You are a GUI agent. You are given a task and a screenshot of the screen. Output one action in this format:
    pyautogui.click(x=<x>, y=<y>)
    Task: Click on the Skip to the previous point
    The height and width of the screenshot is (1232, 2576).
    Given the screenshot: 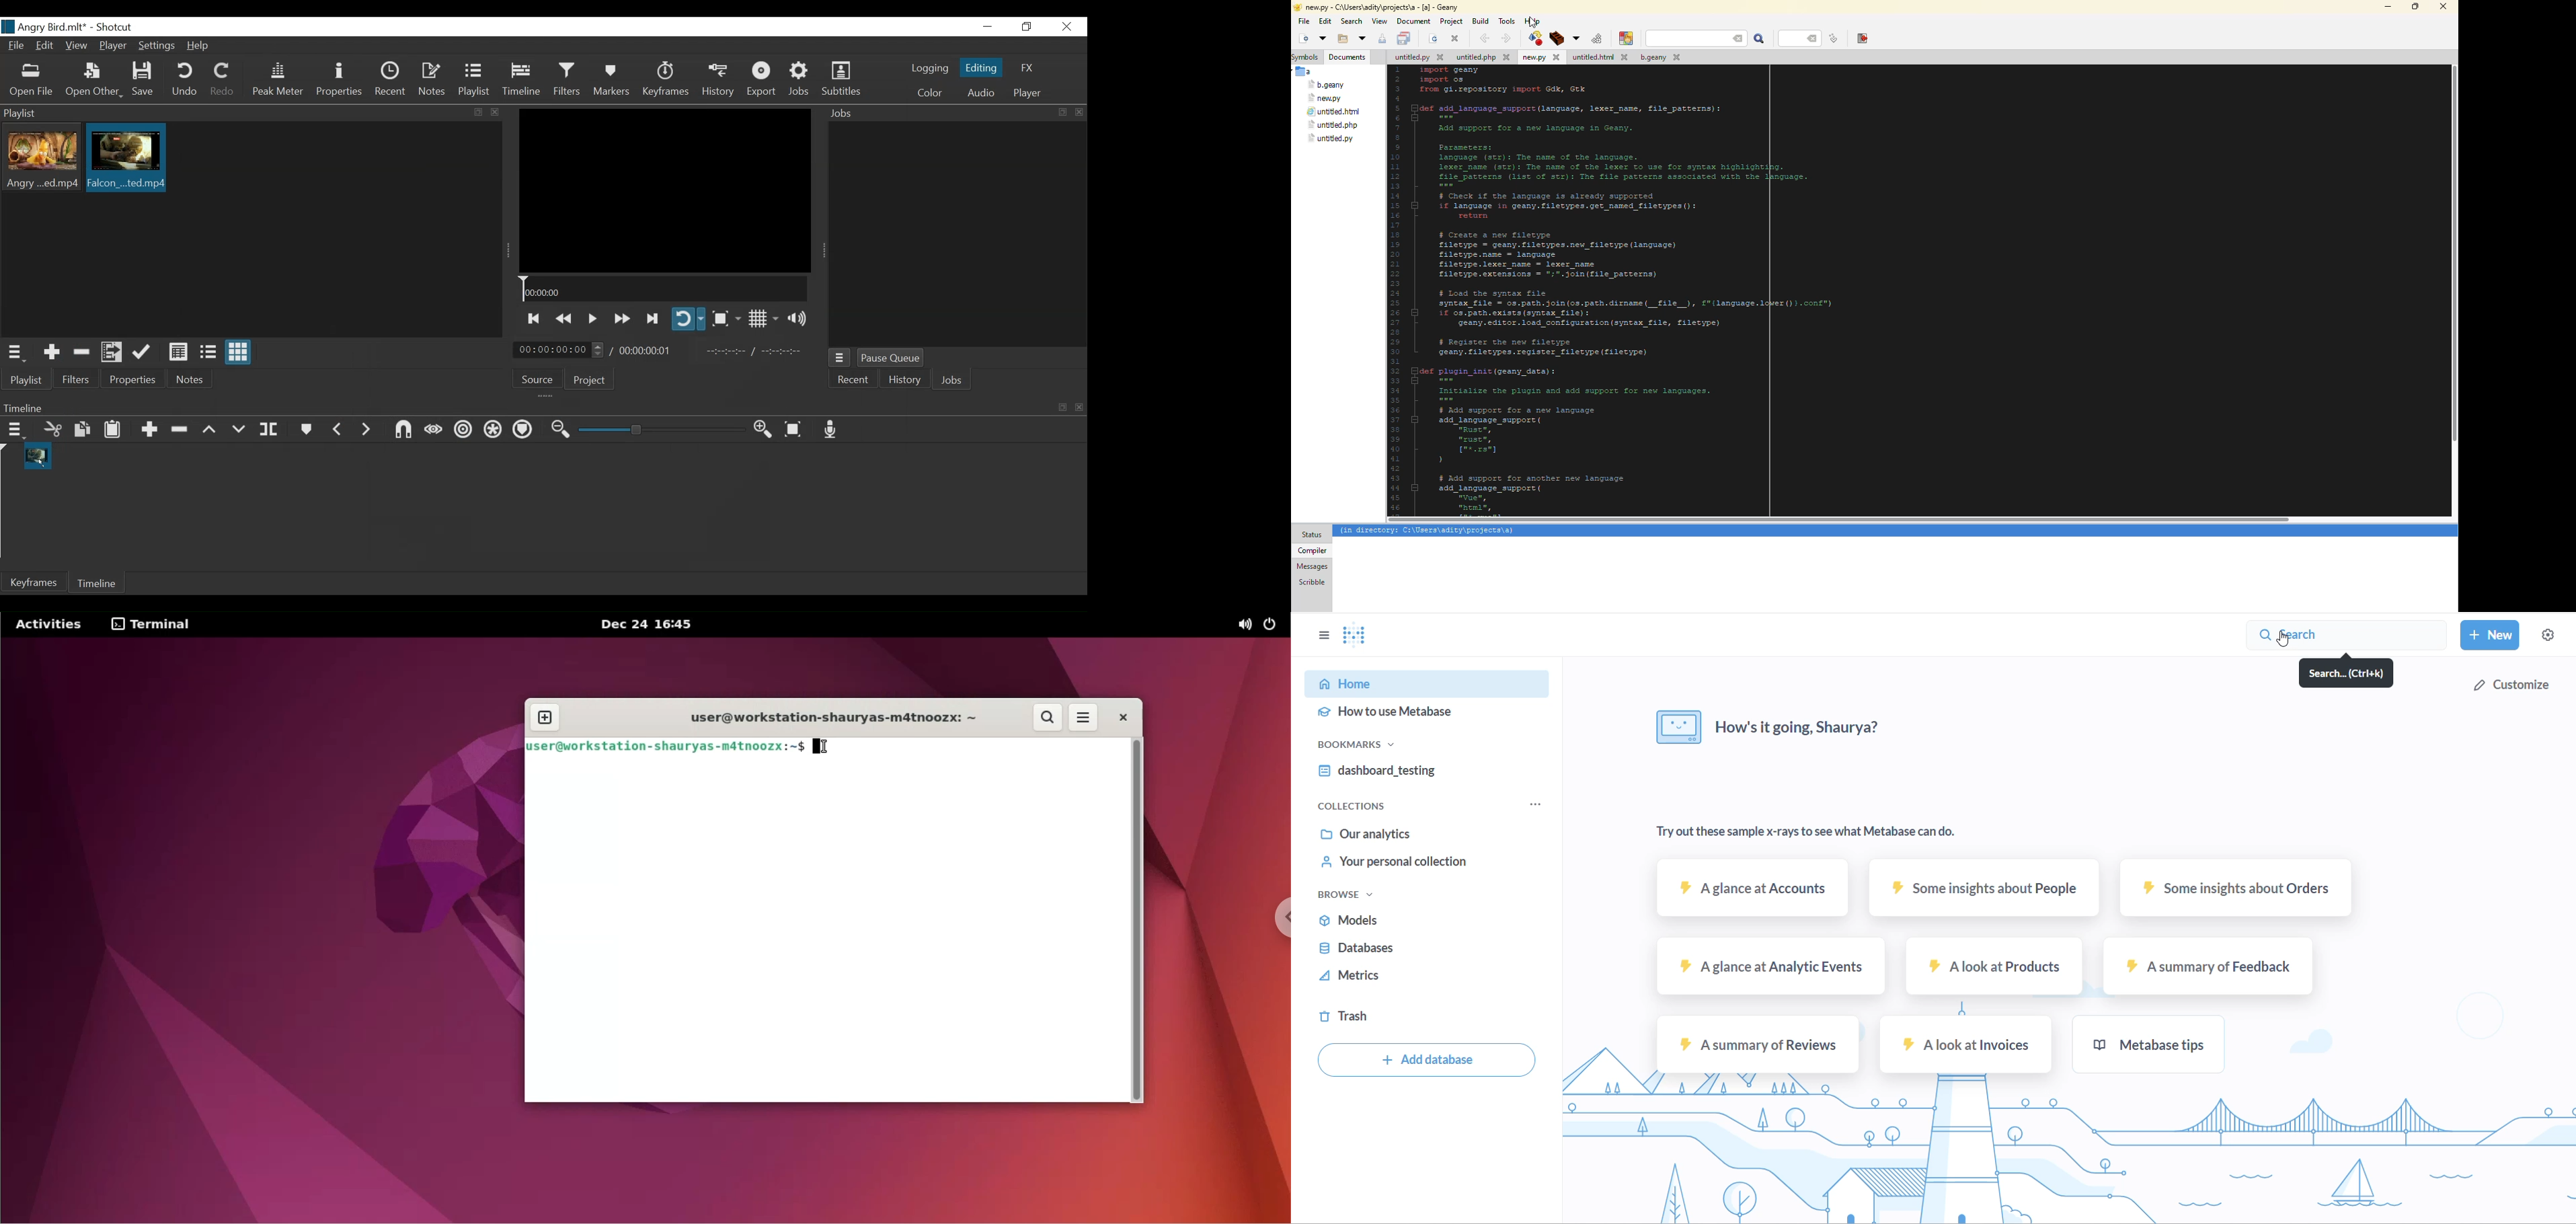 What is the action you would take?
    pyautogui.click(x=535, y=318)
    